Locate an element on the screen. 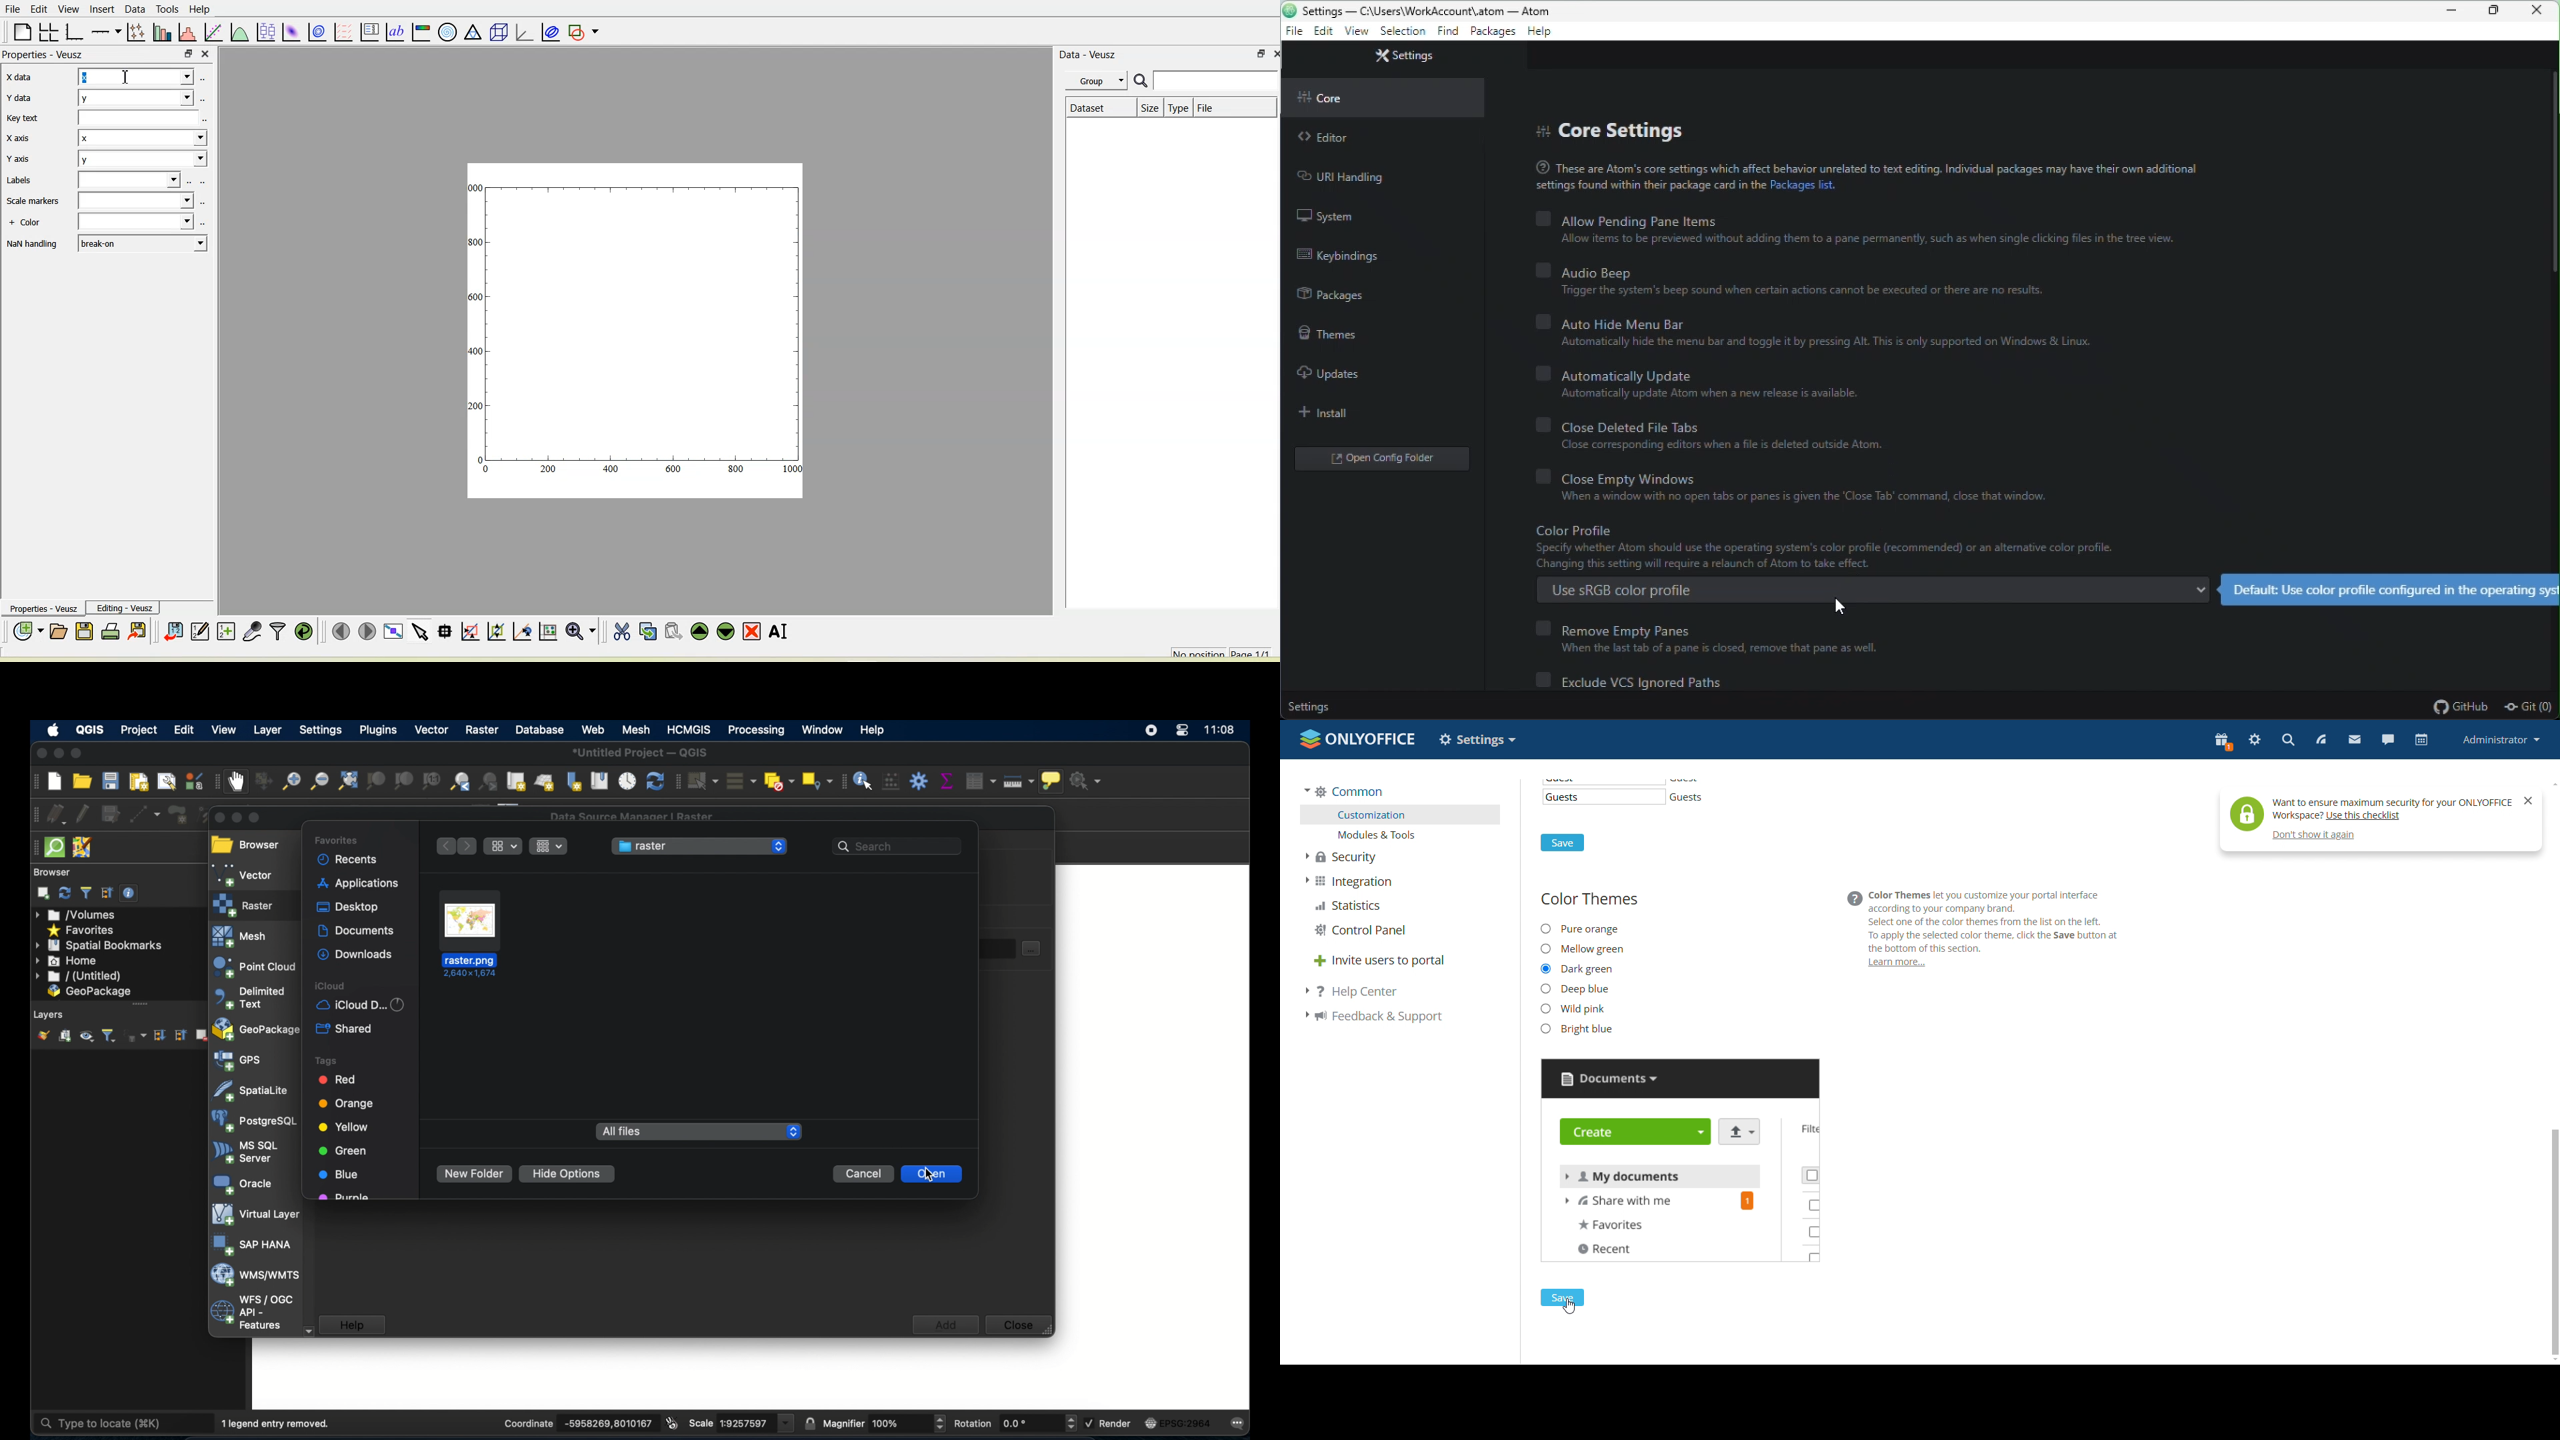  iCloud is located at coordinates (335, 985).